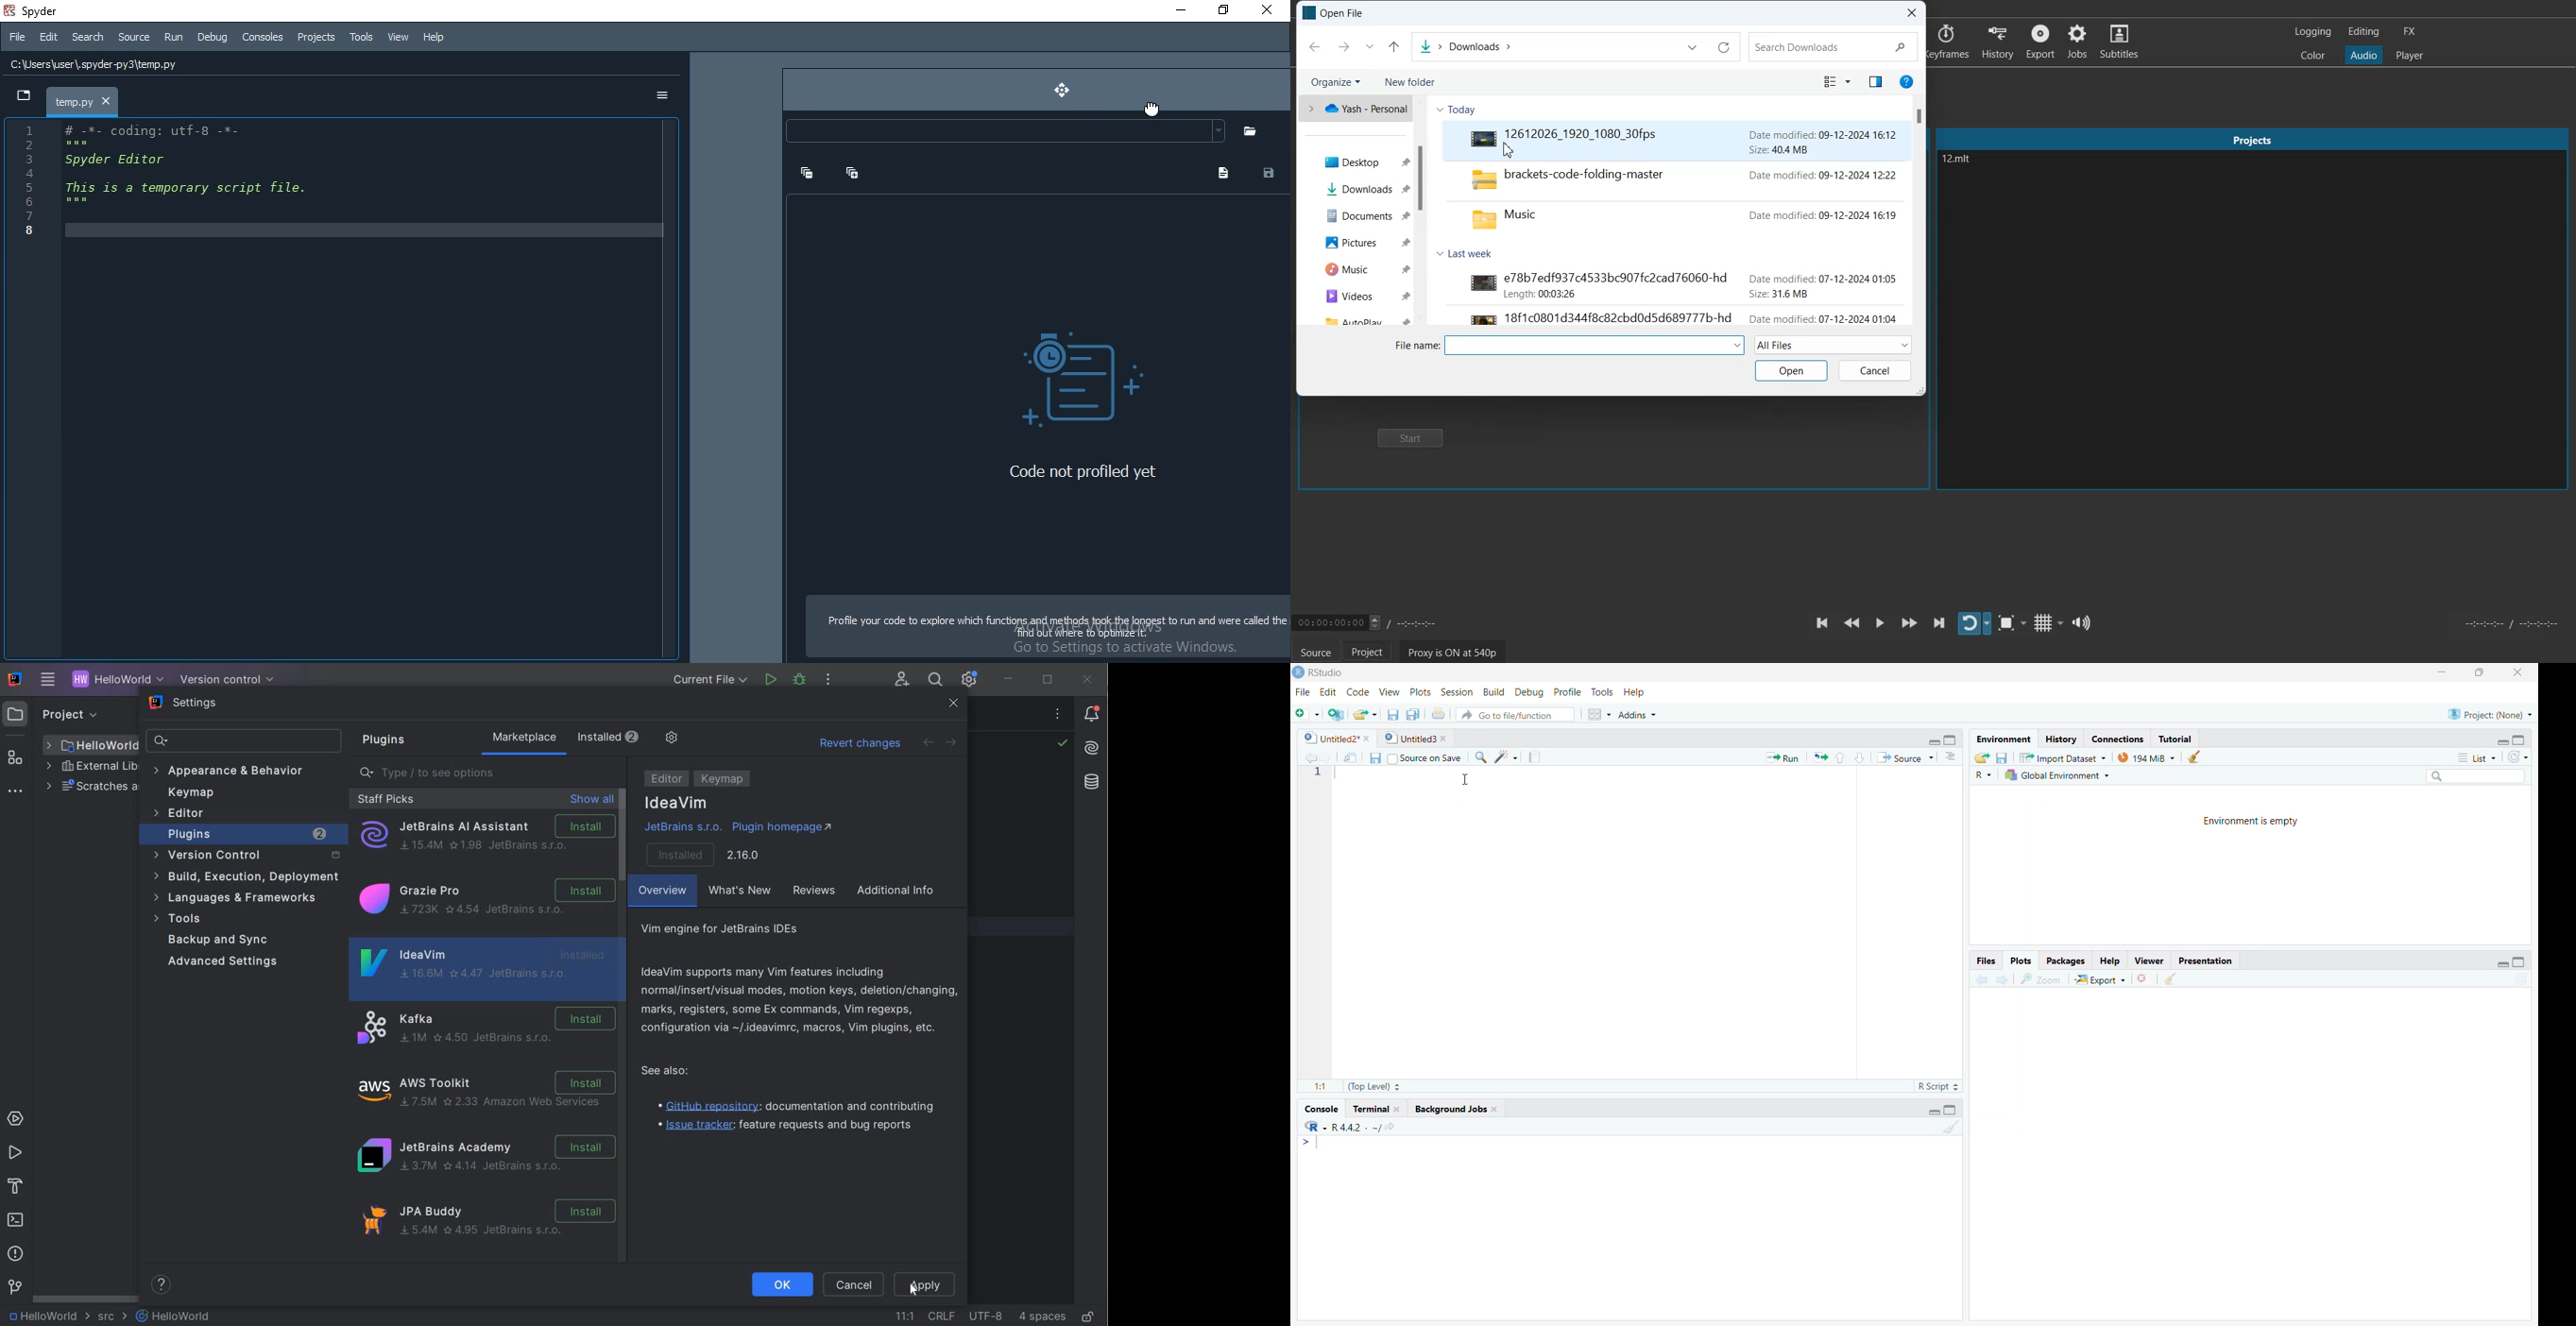  Describe the element at coordinates (22, 98) in the screenshot. I see `dropdown` at that location.